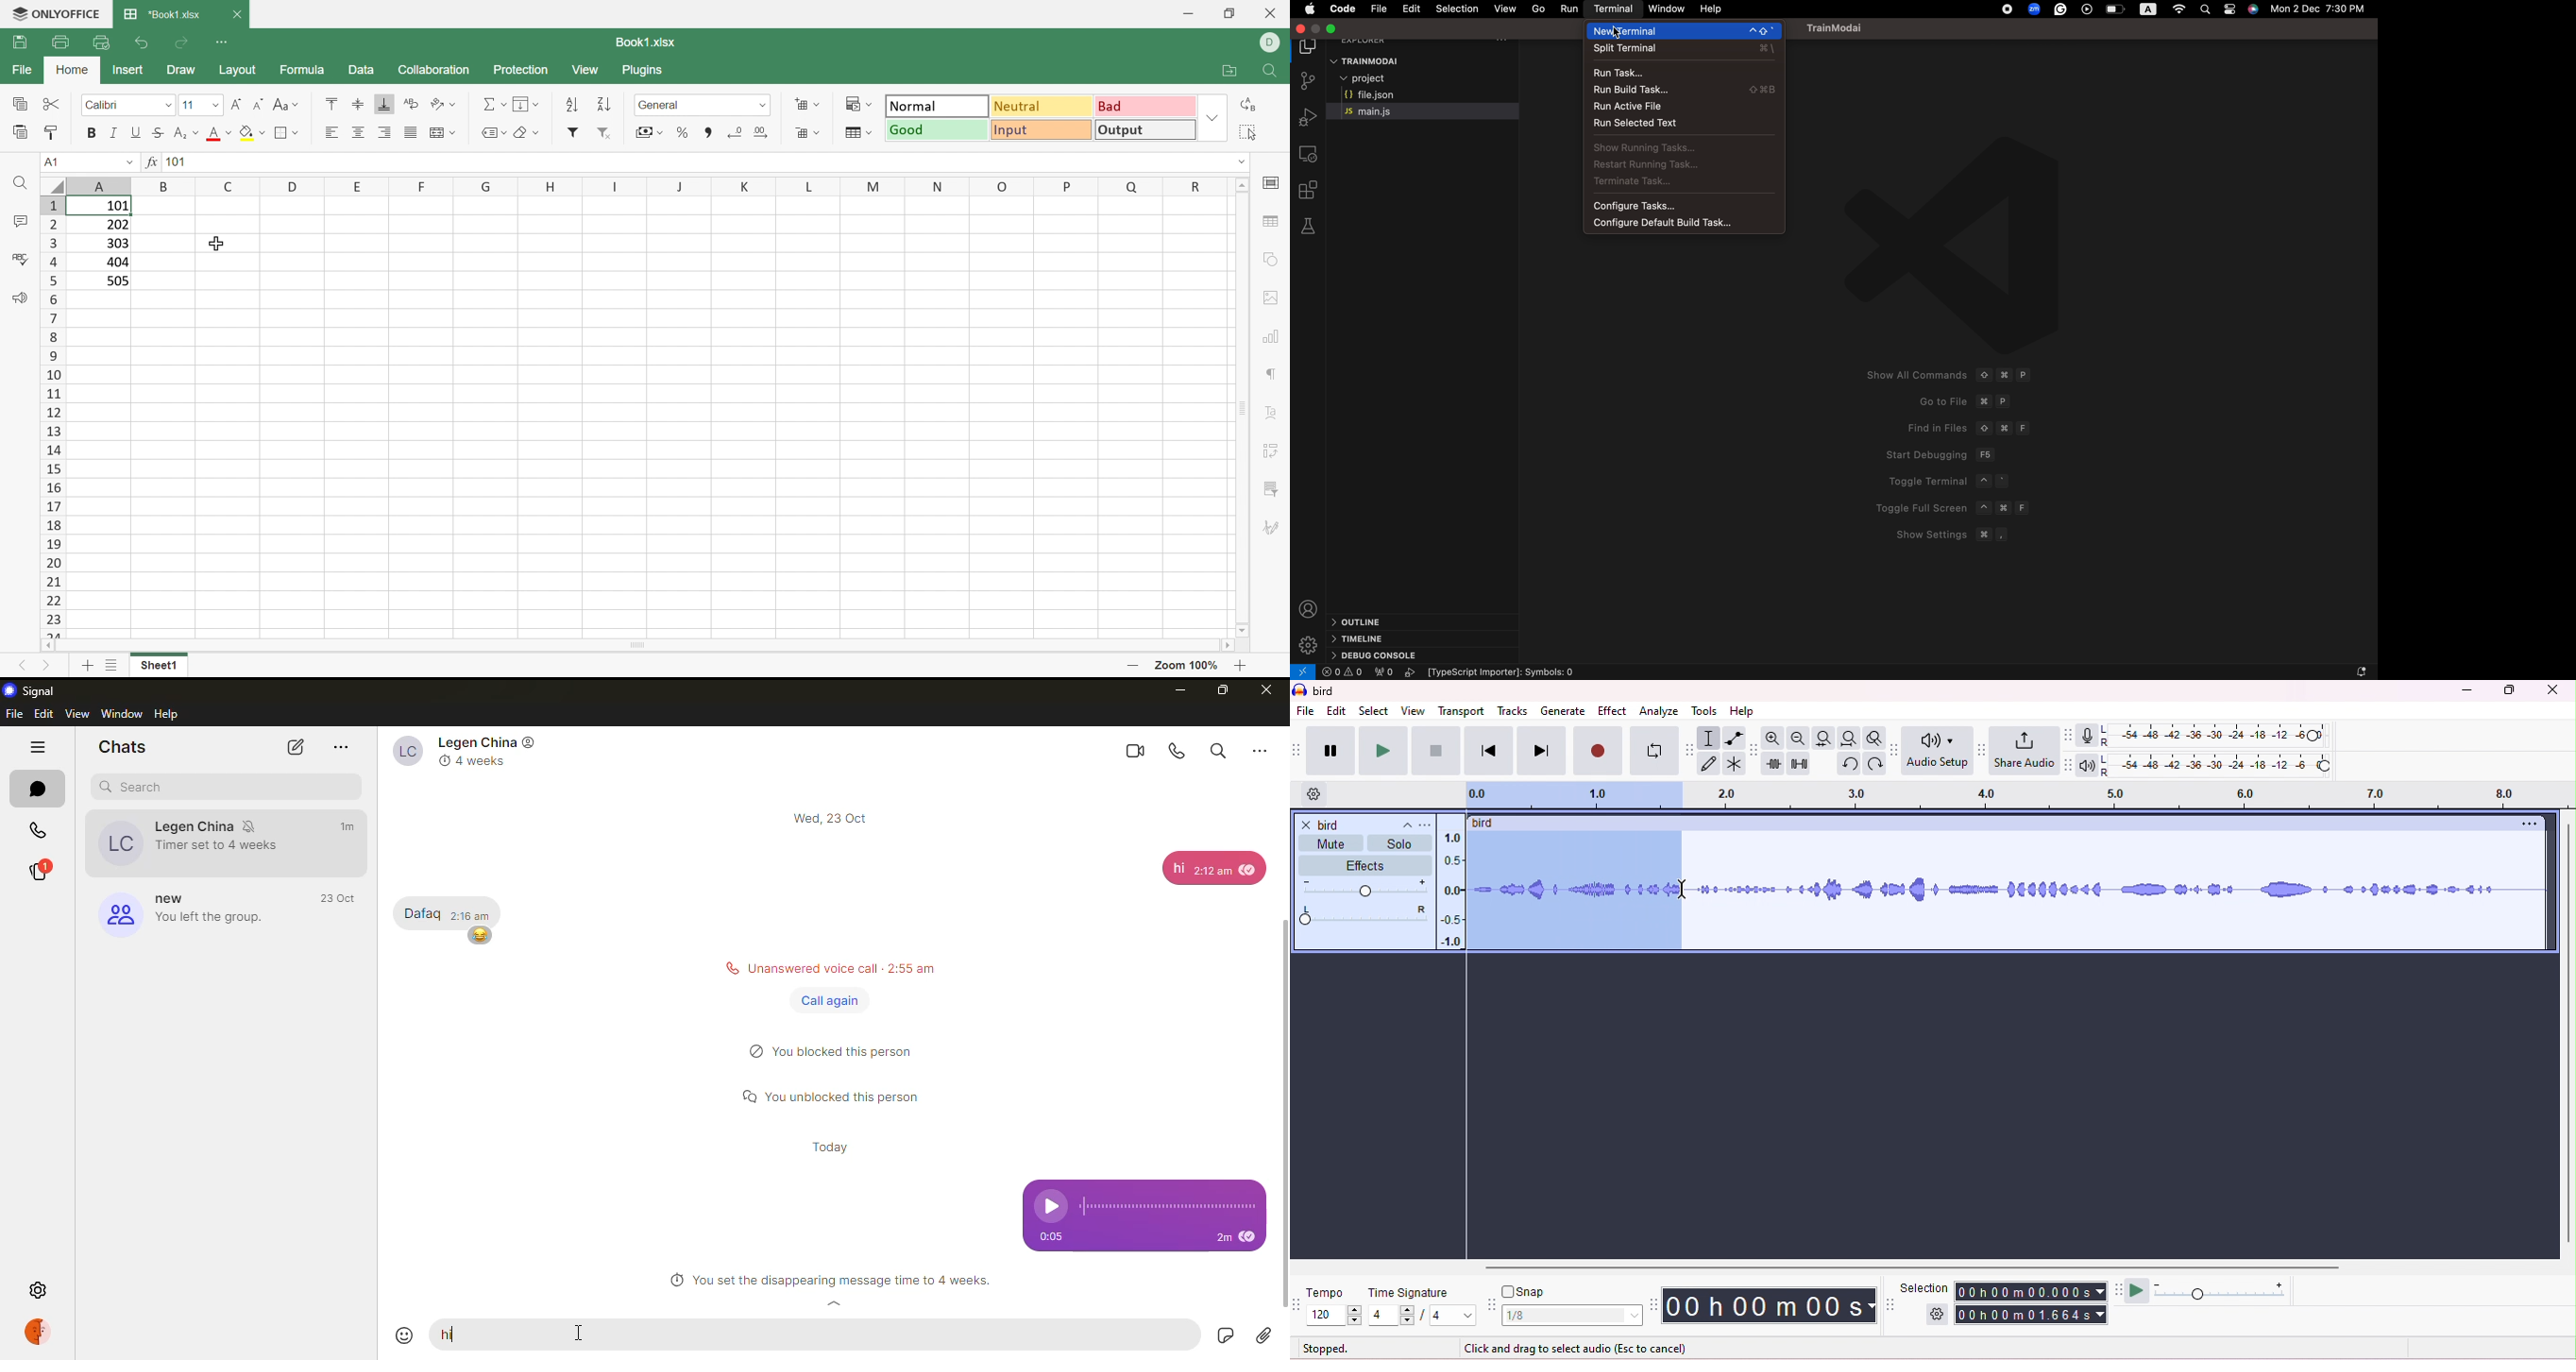 The image size is (2576, 1372). Describe the element at coordinates (234, 101) in the screenshot. I see `Increment font size` at that location.